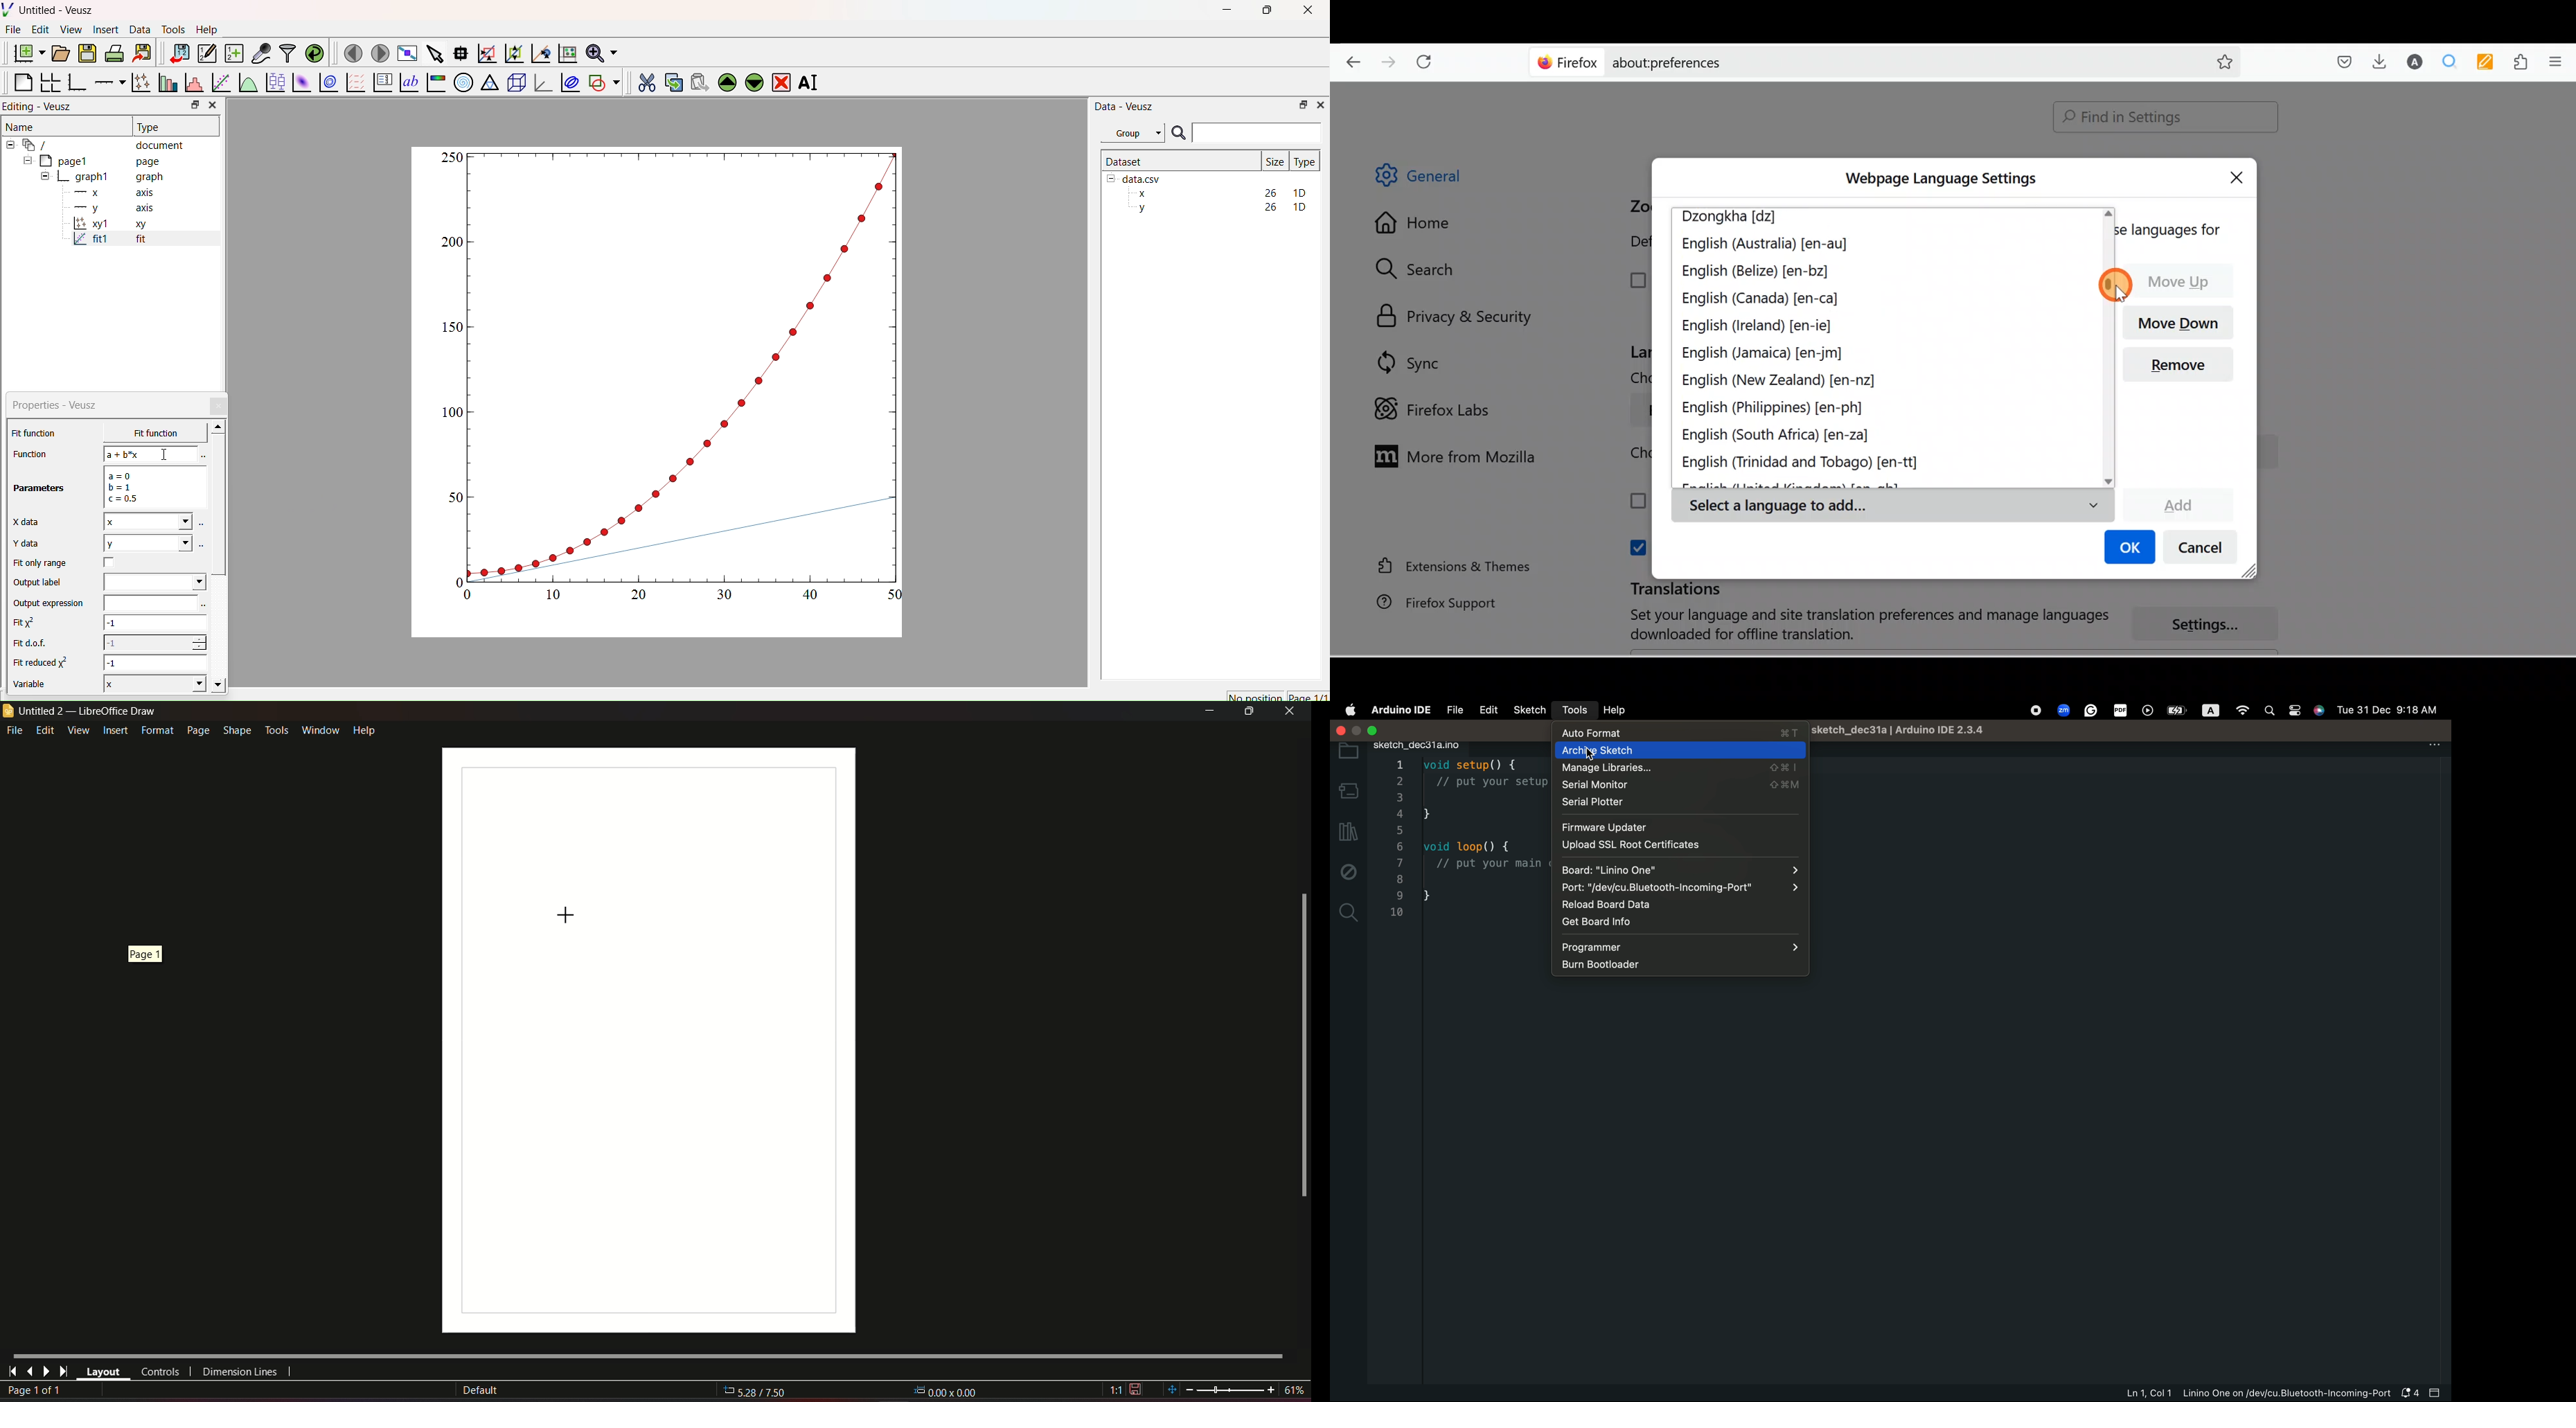 The height and width of the screenshot is (1428, 2576). Describe the element at coordinates (566, 53) in the screenshot. I see `Reset graph axis` at that location.